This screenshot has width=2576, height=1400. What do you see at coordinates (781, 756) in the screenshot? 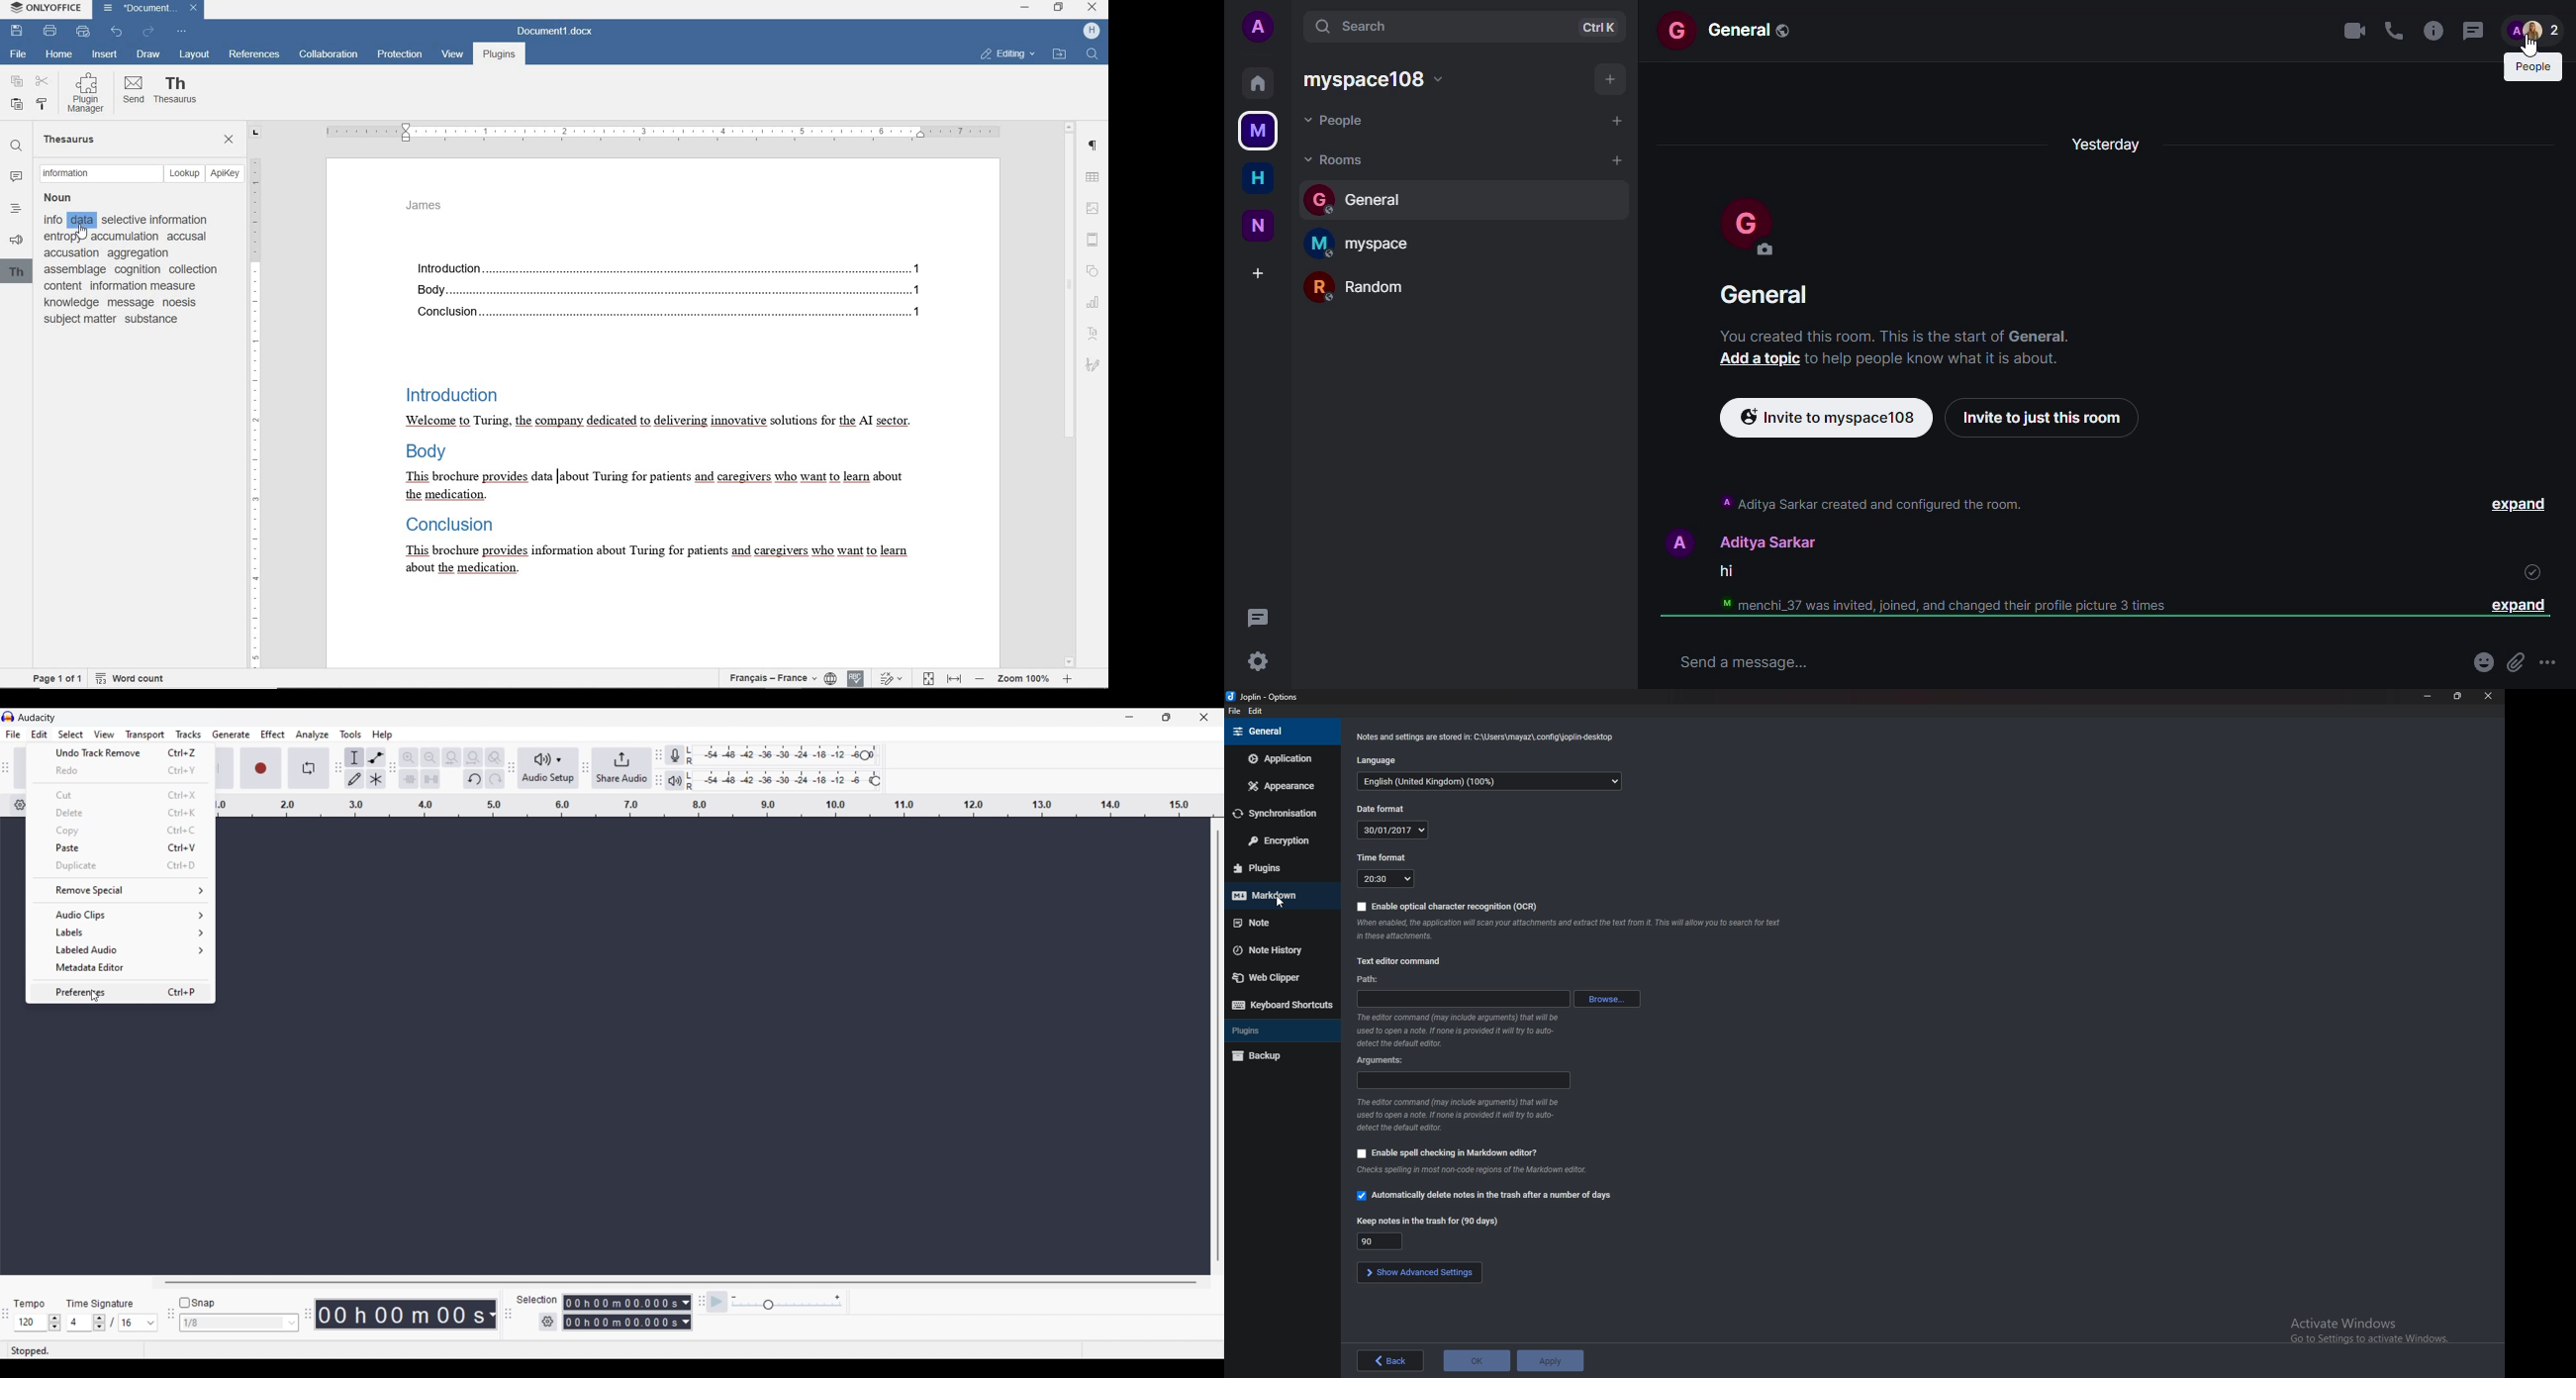
I see `Recording level` at bounding box center [781, 756].